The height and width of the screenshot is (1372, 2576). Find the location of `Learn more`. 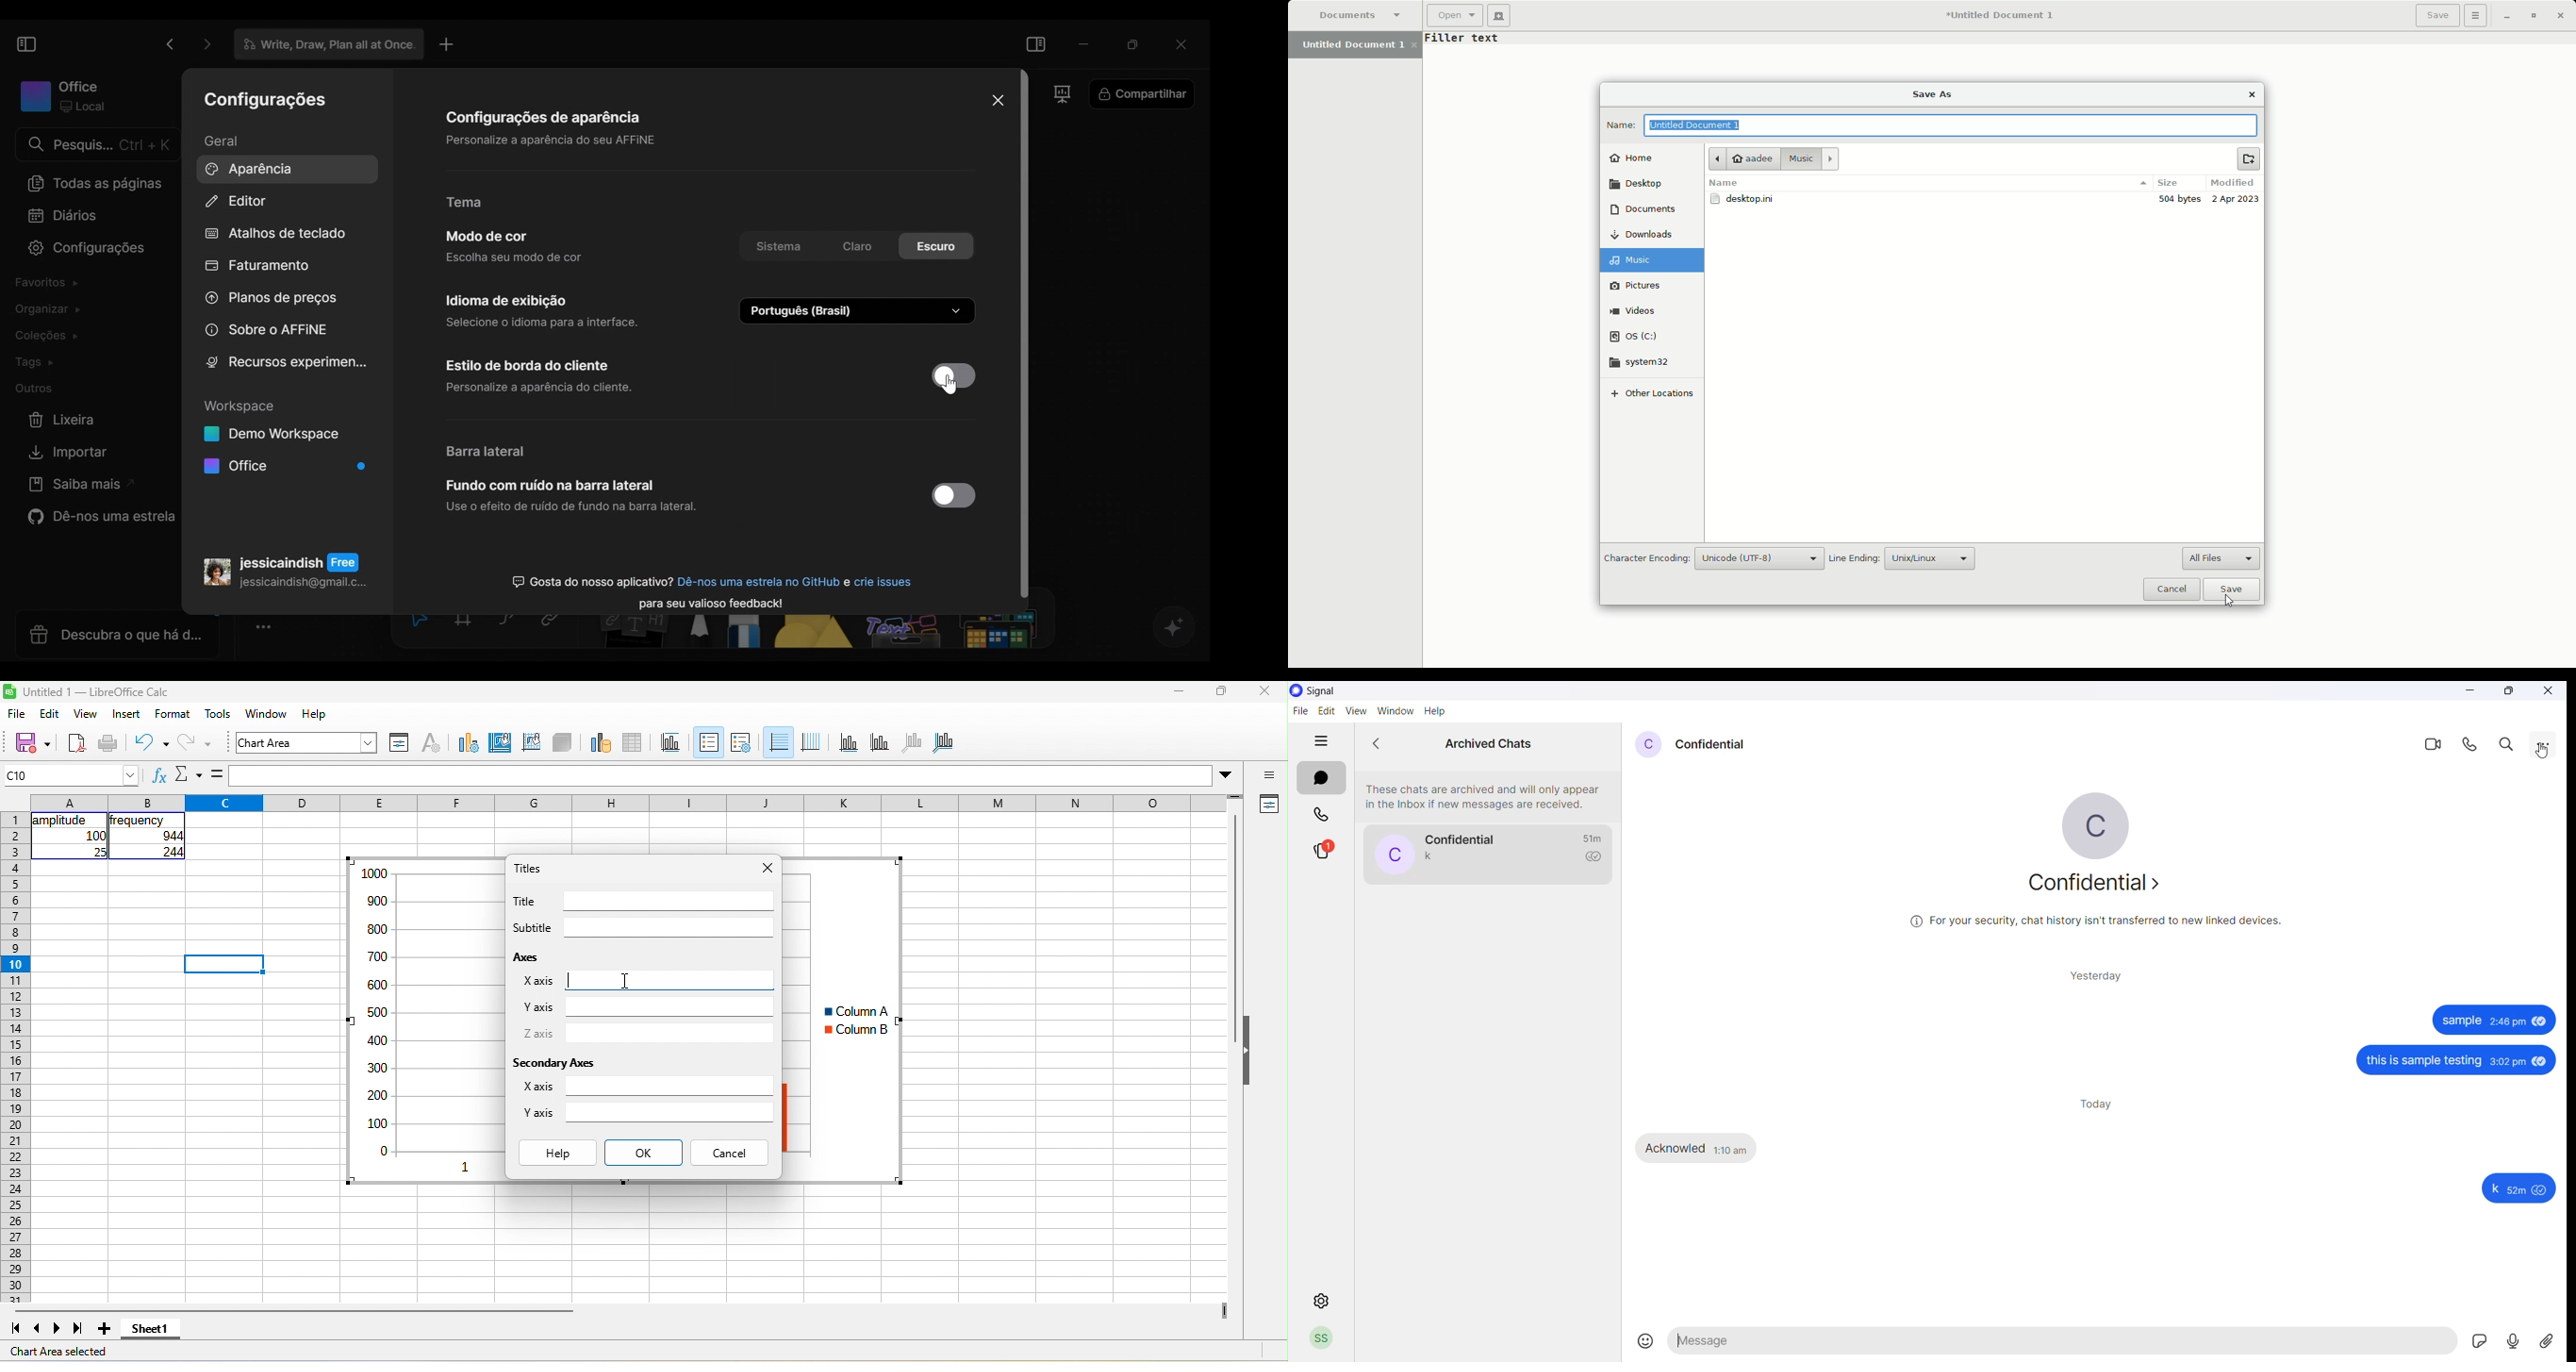

Learn more is located at coordinates (78, 486).